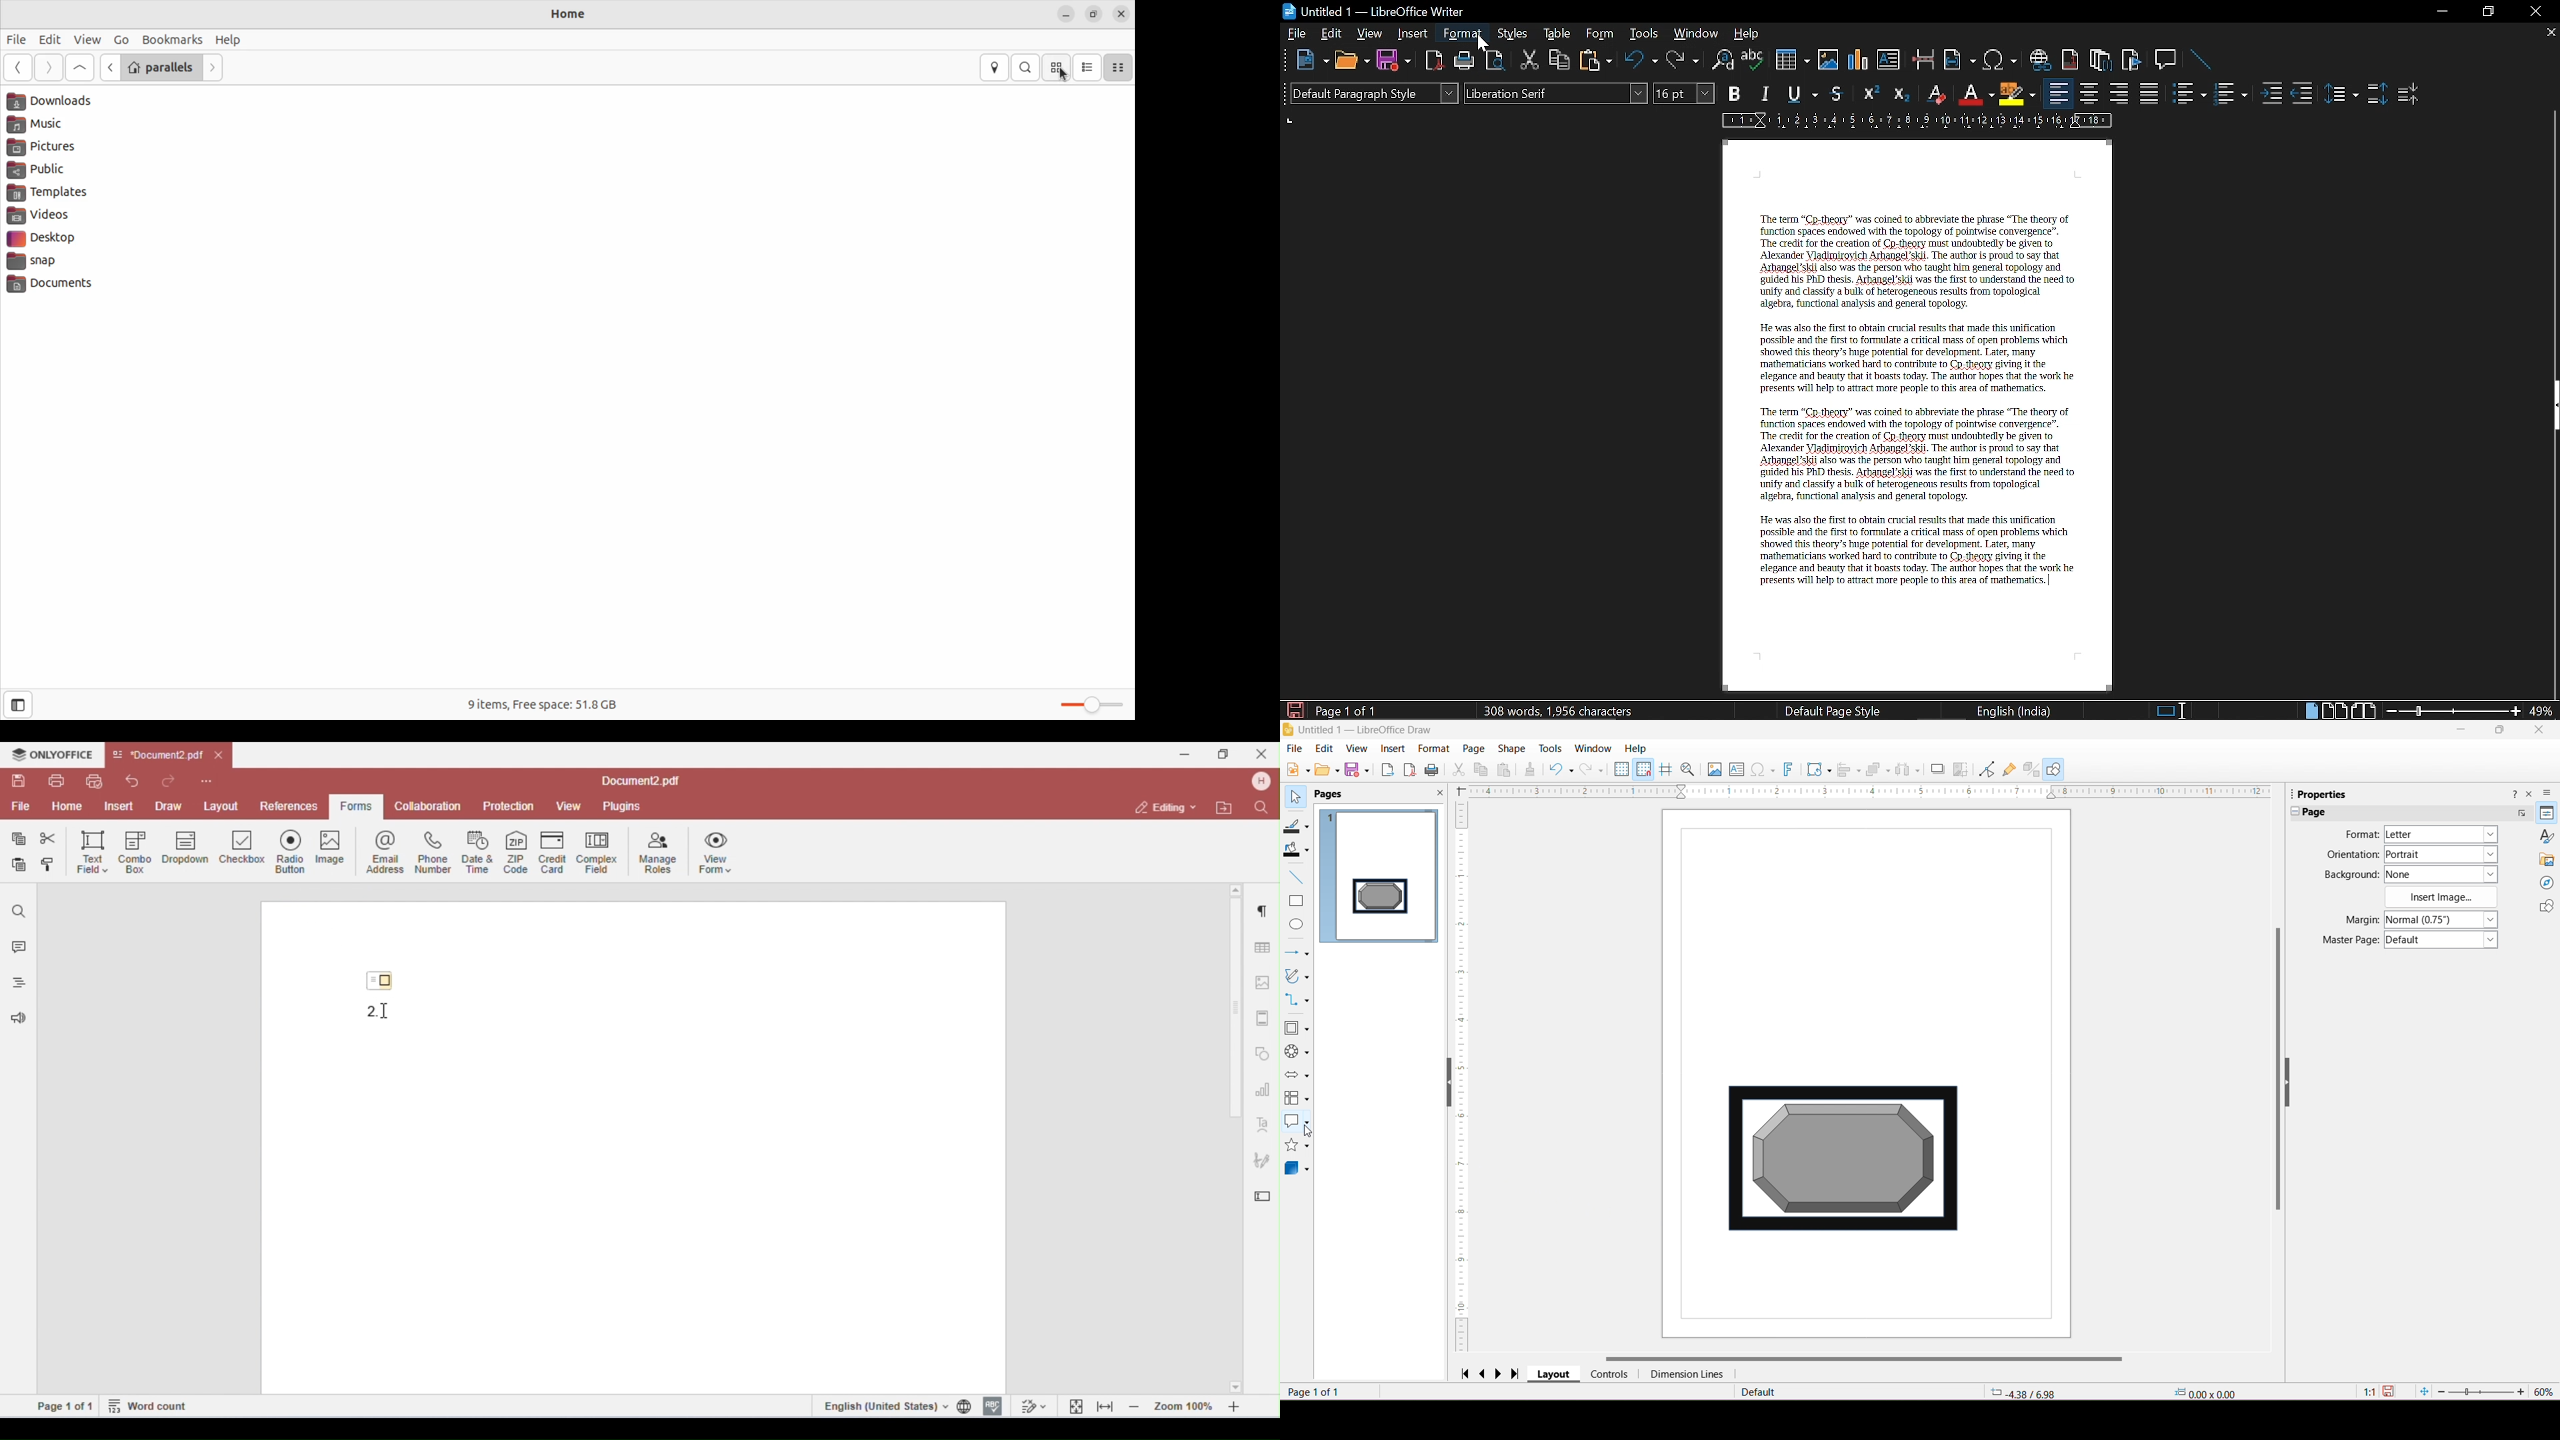 Image resolution: width=2576 pixels, height=1456 pixels. Describe the element at coordinates (1297, 1099) in the screenshot. I see `Flowcharts` at that location.